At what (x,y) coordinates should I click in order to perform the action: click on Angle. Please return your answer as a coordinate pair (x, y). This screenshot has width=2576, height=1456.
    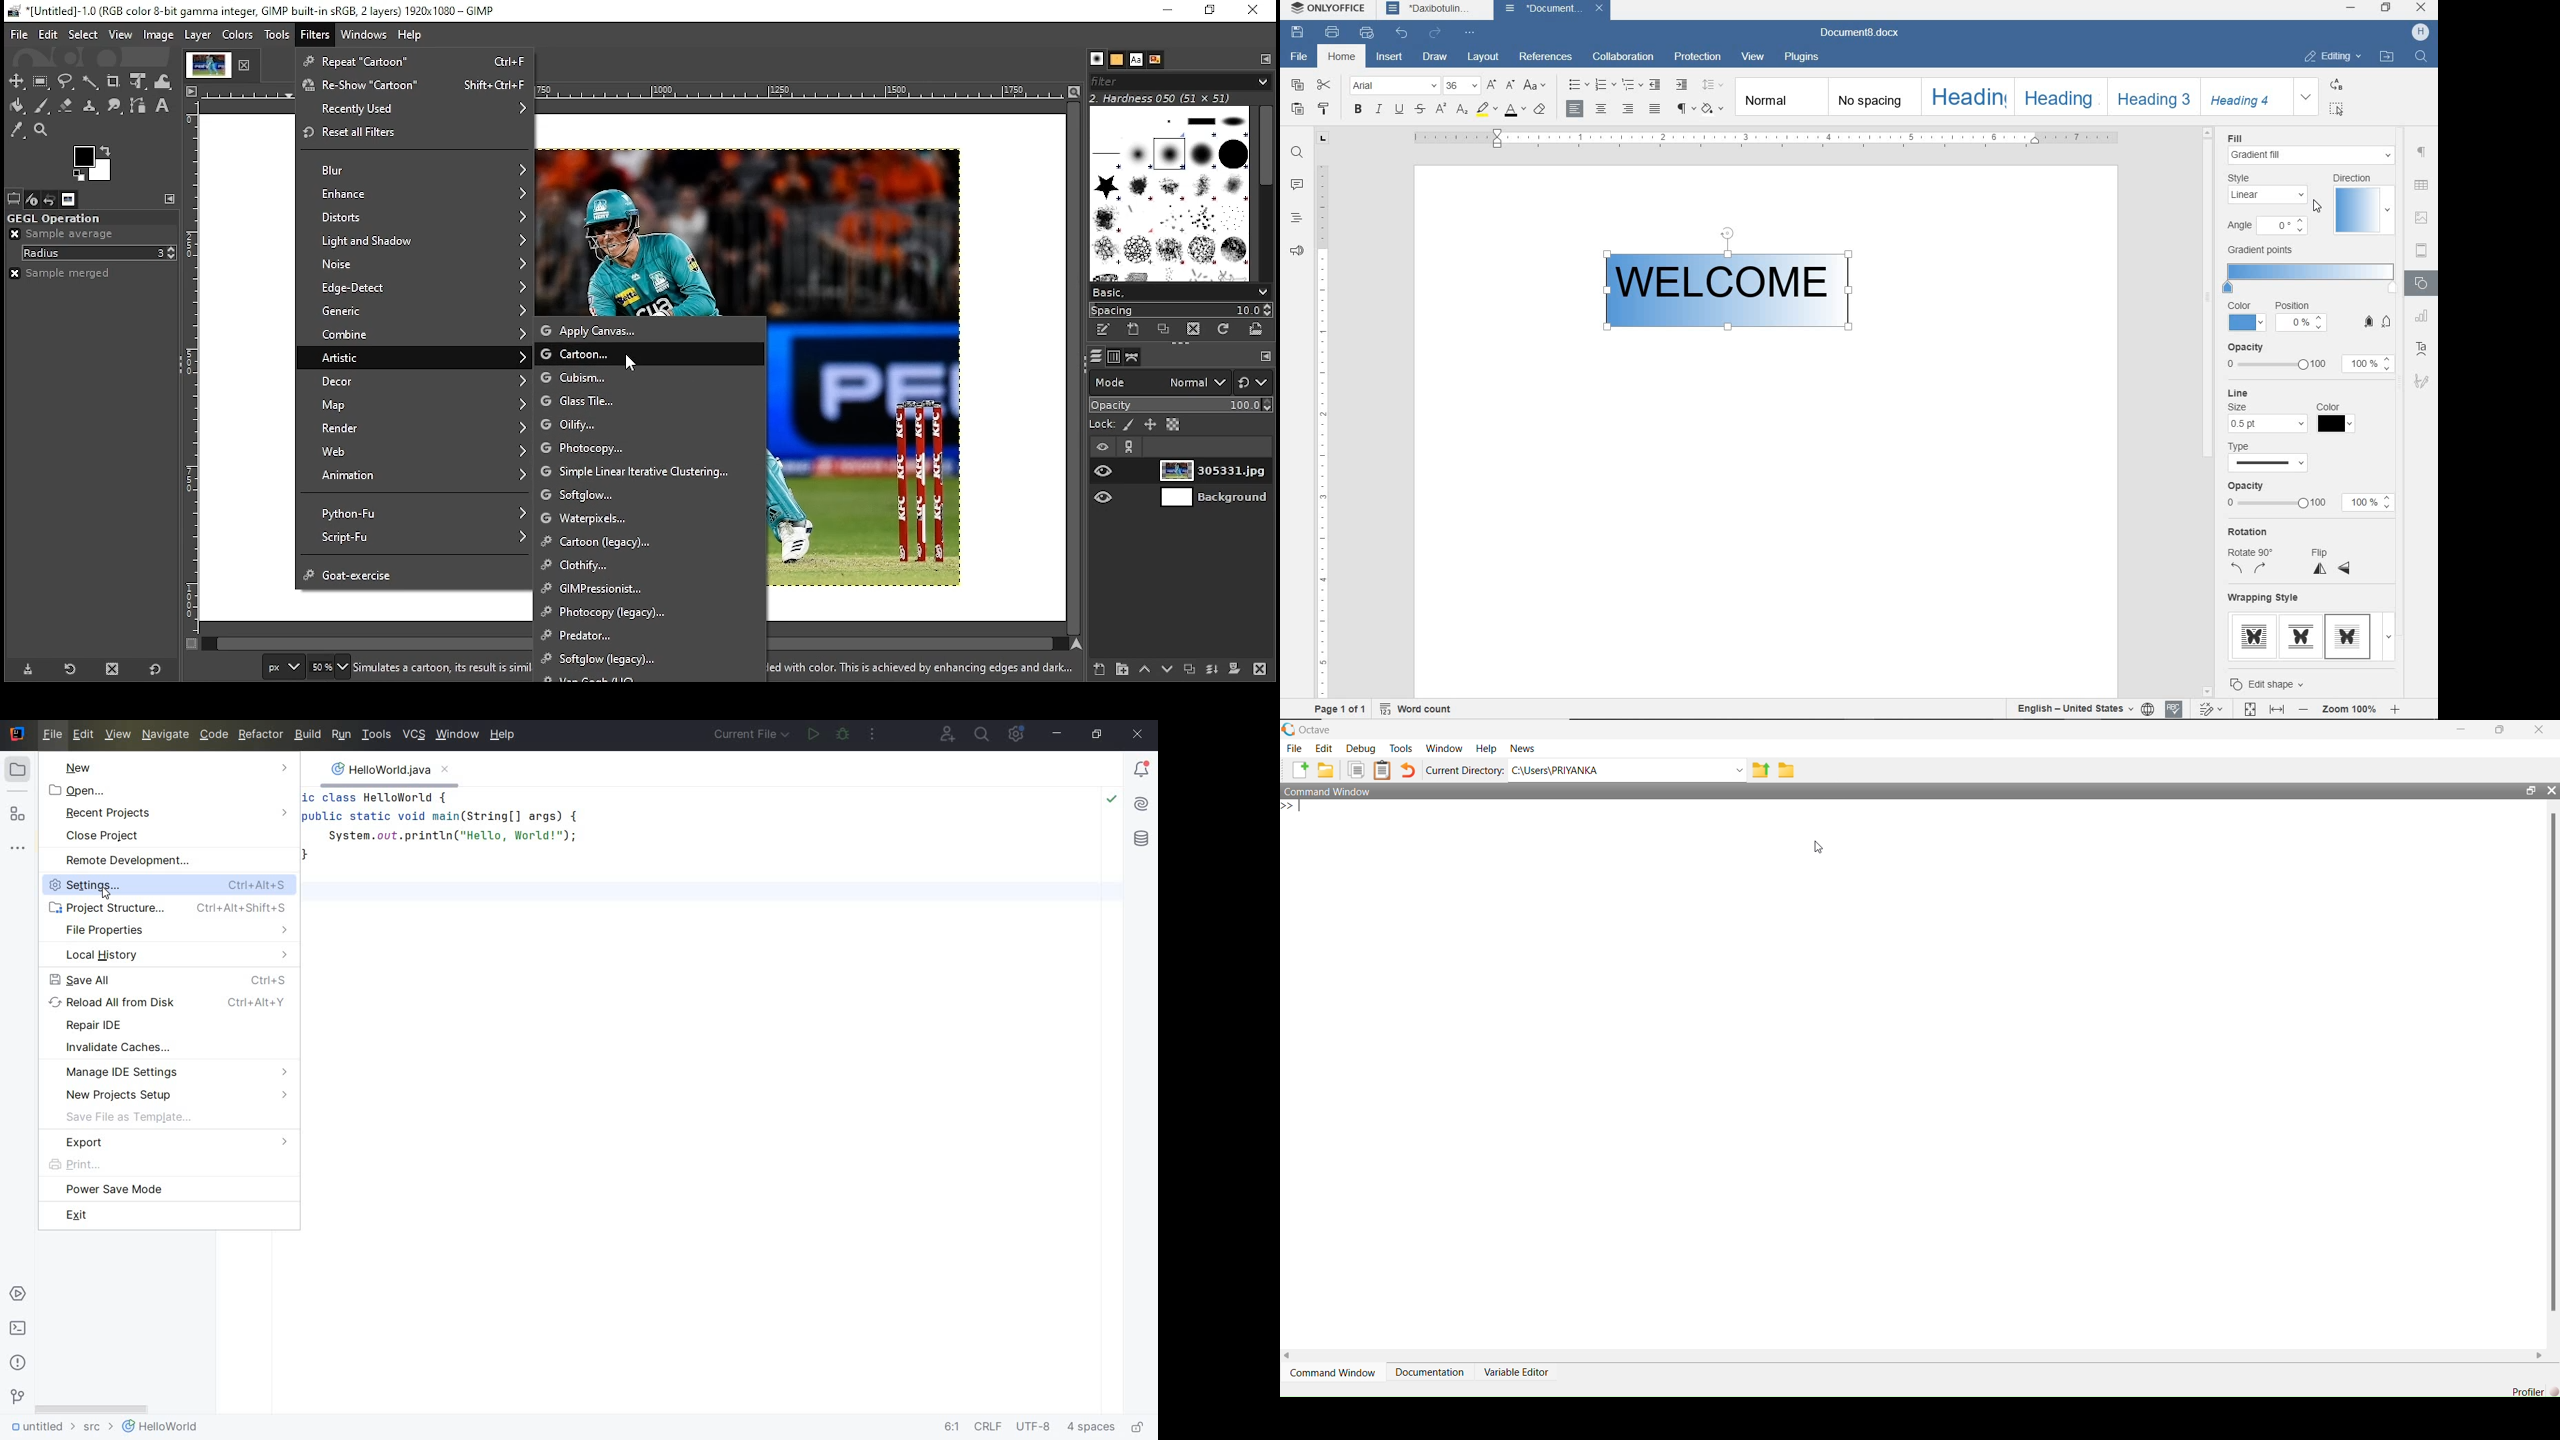
    Looking at the image, I should click on (2283, 226).